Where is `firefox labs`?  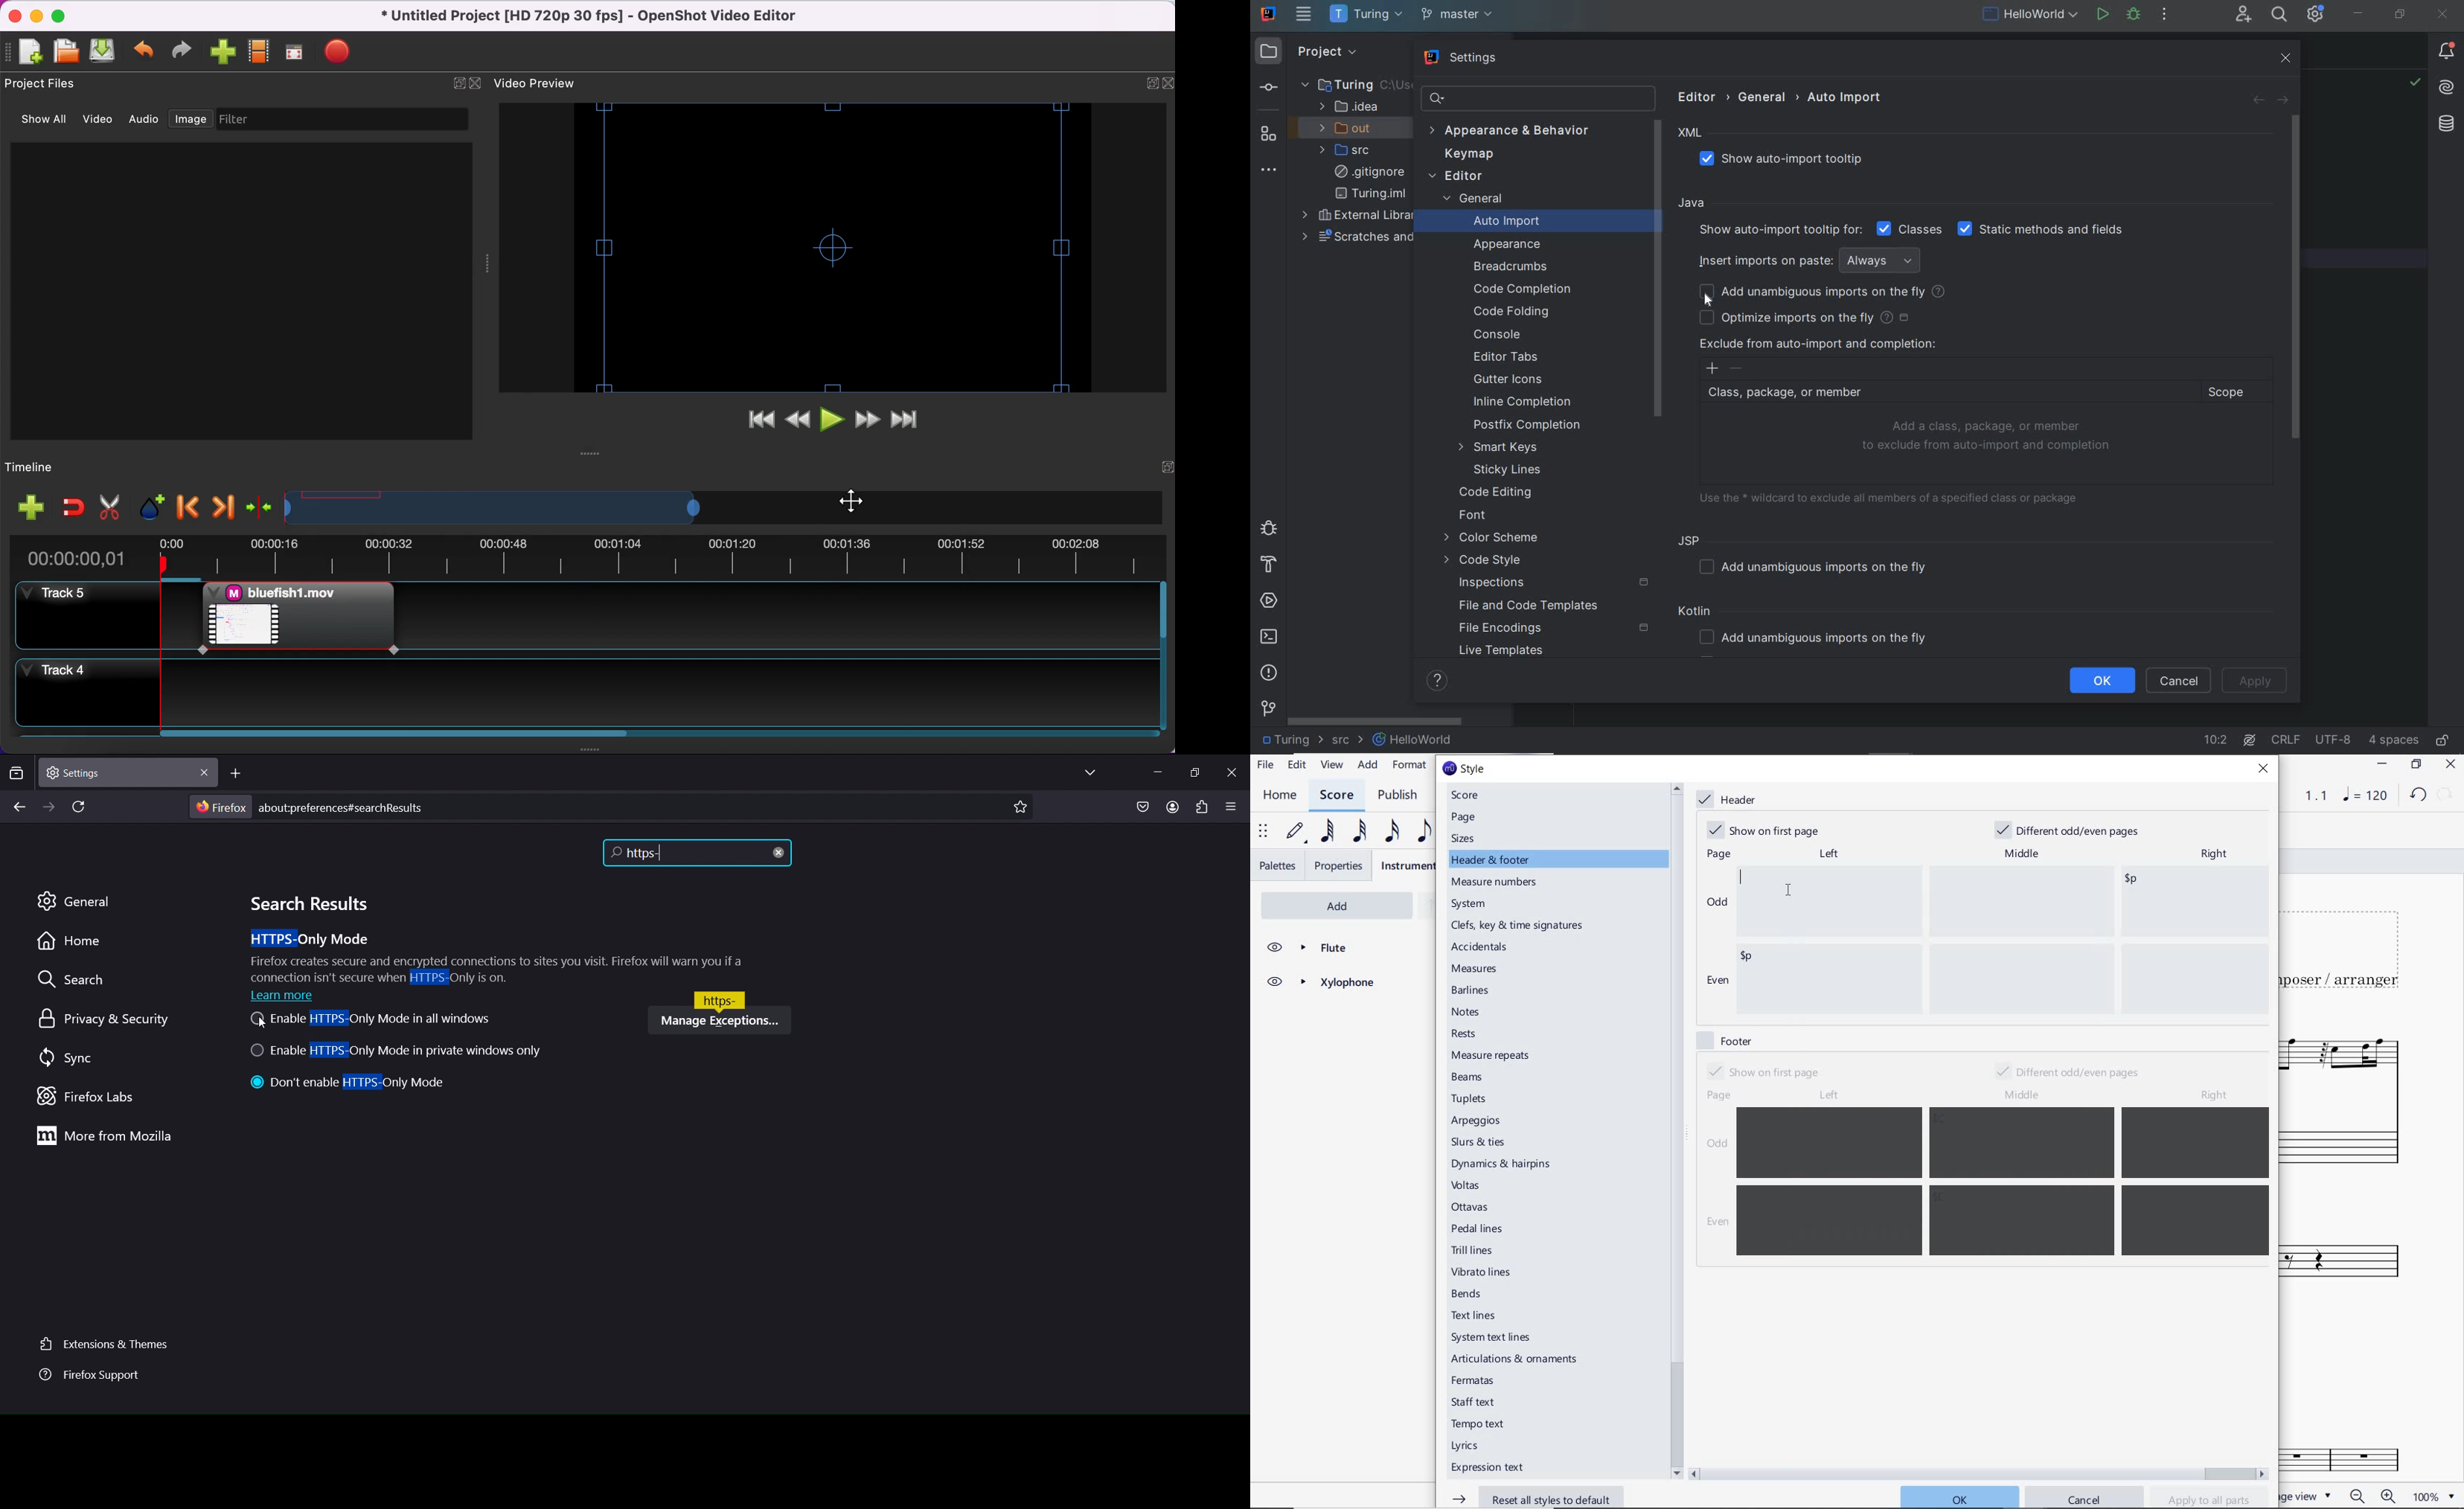
firefox labs is located at coordinates (96, 1096).